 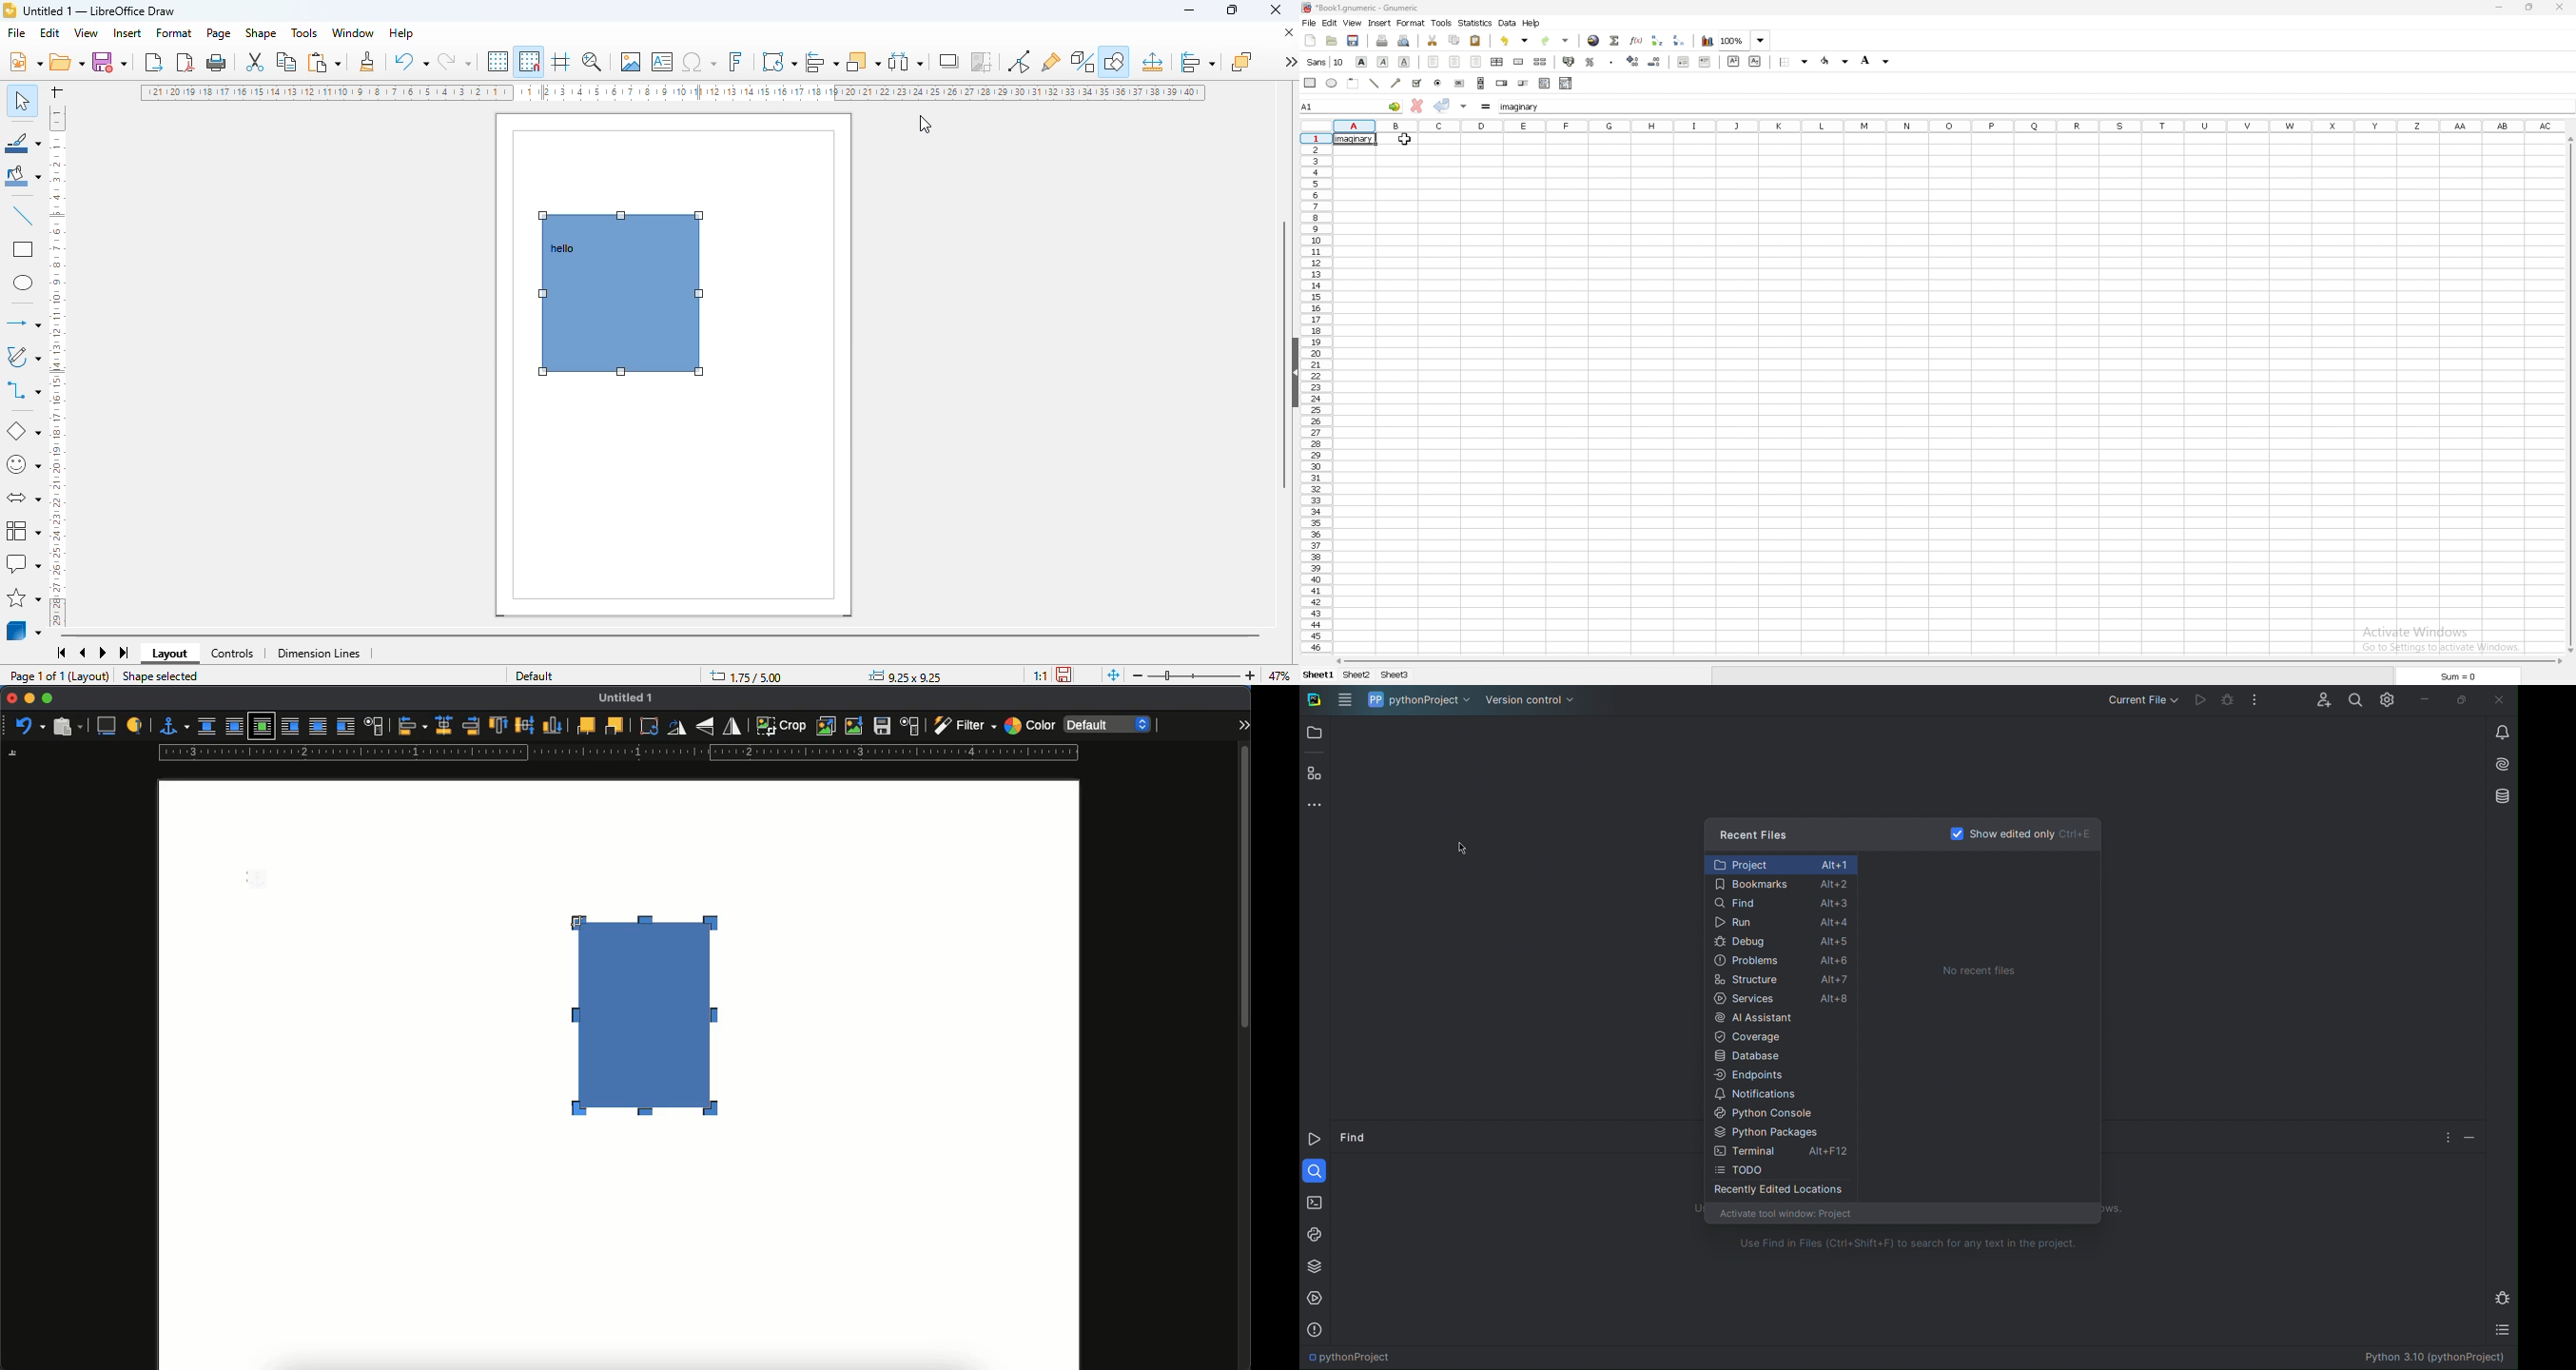 I want to click on crop, so click(x=781, y=725).